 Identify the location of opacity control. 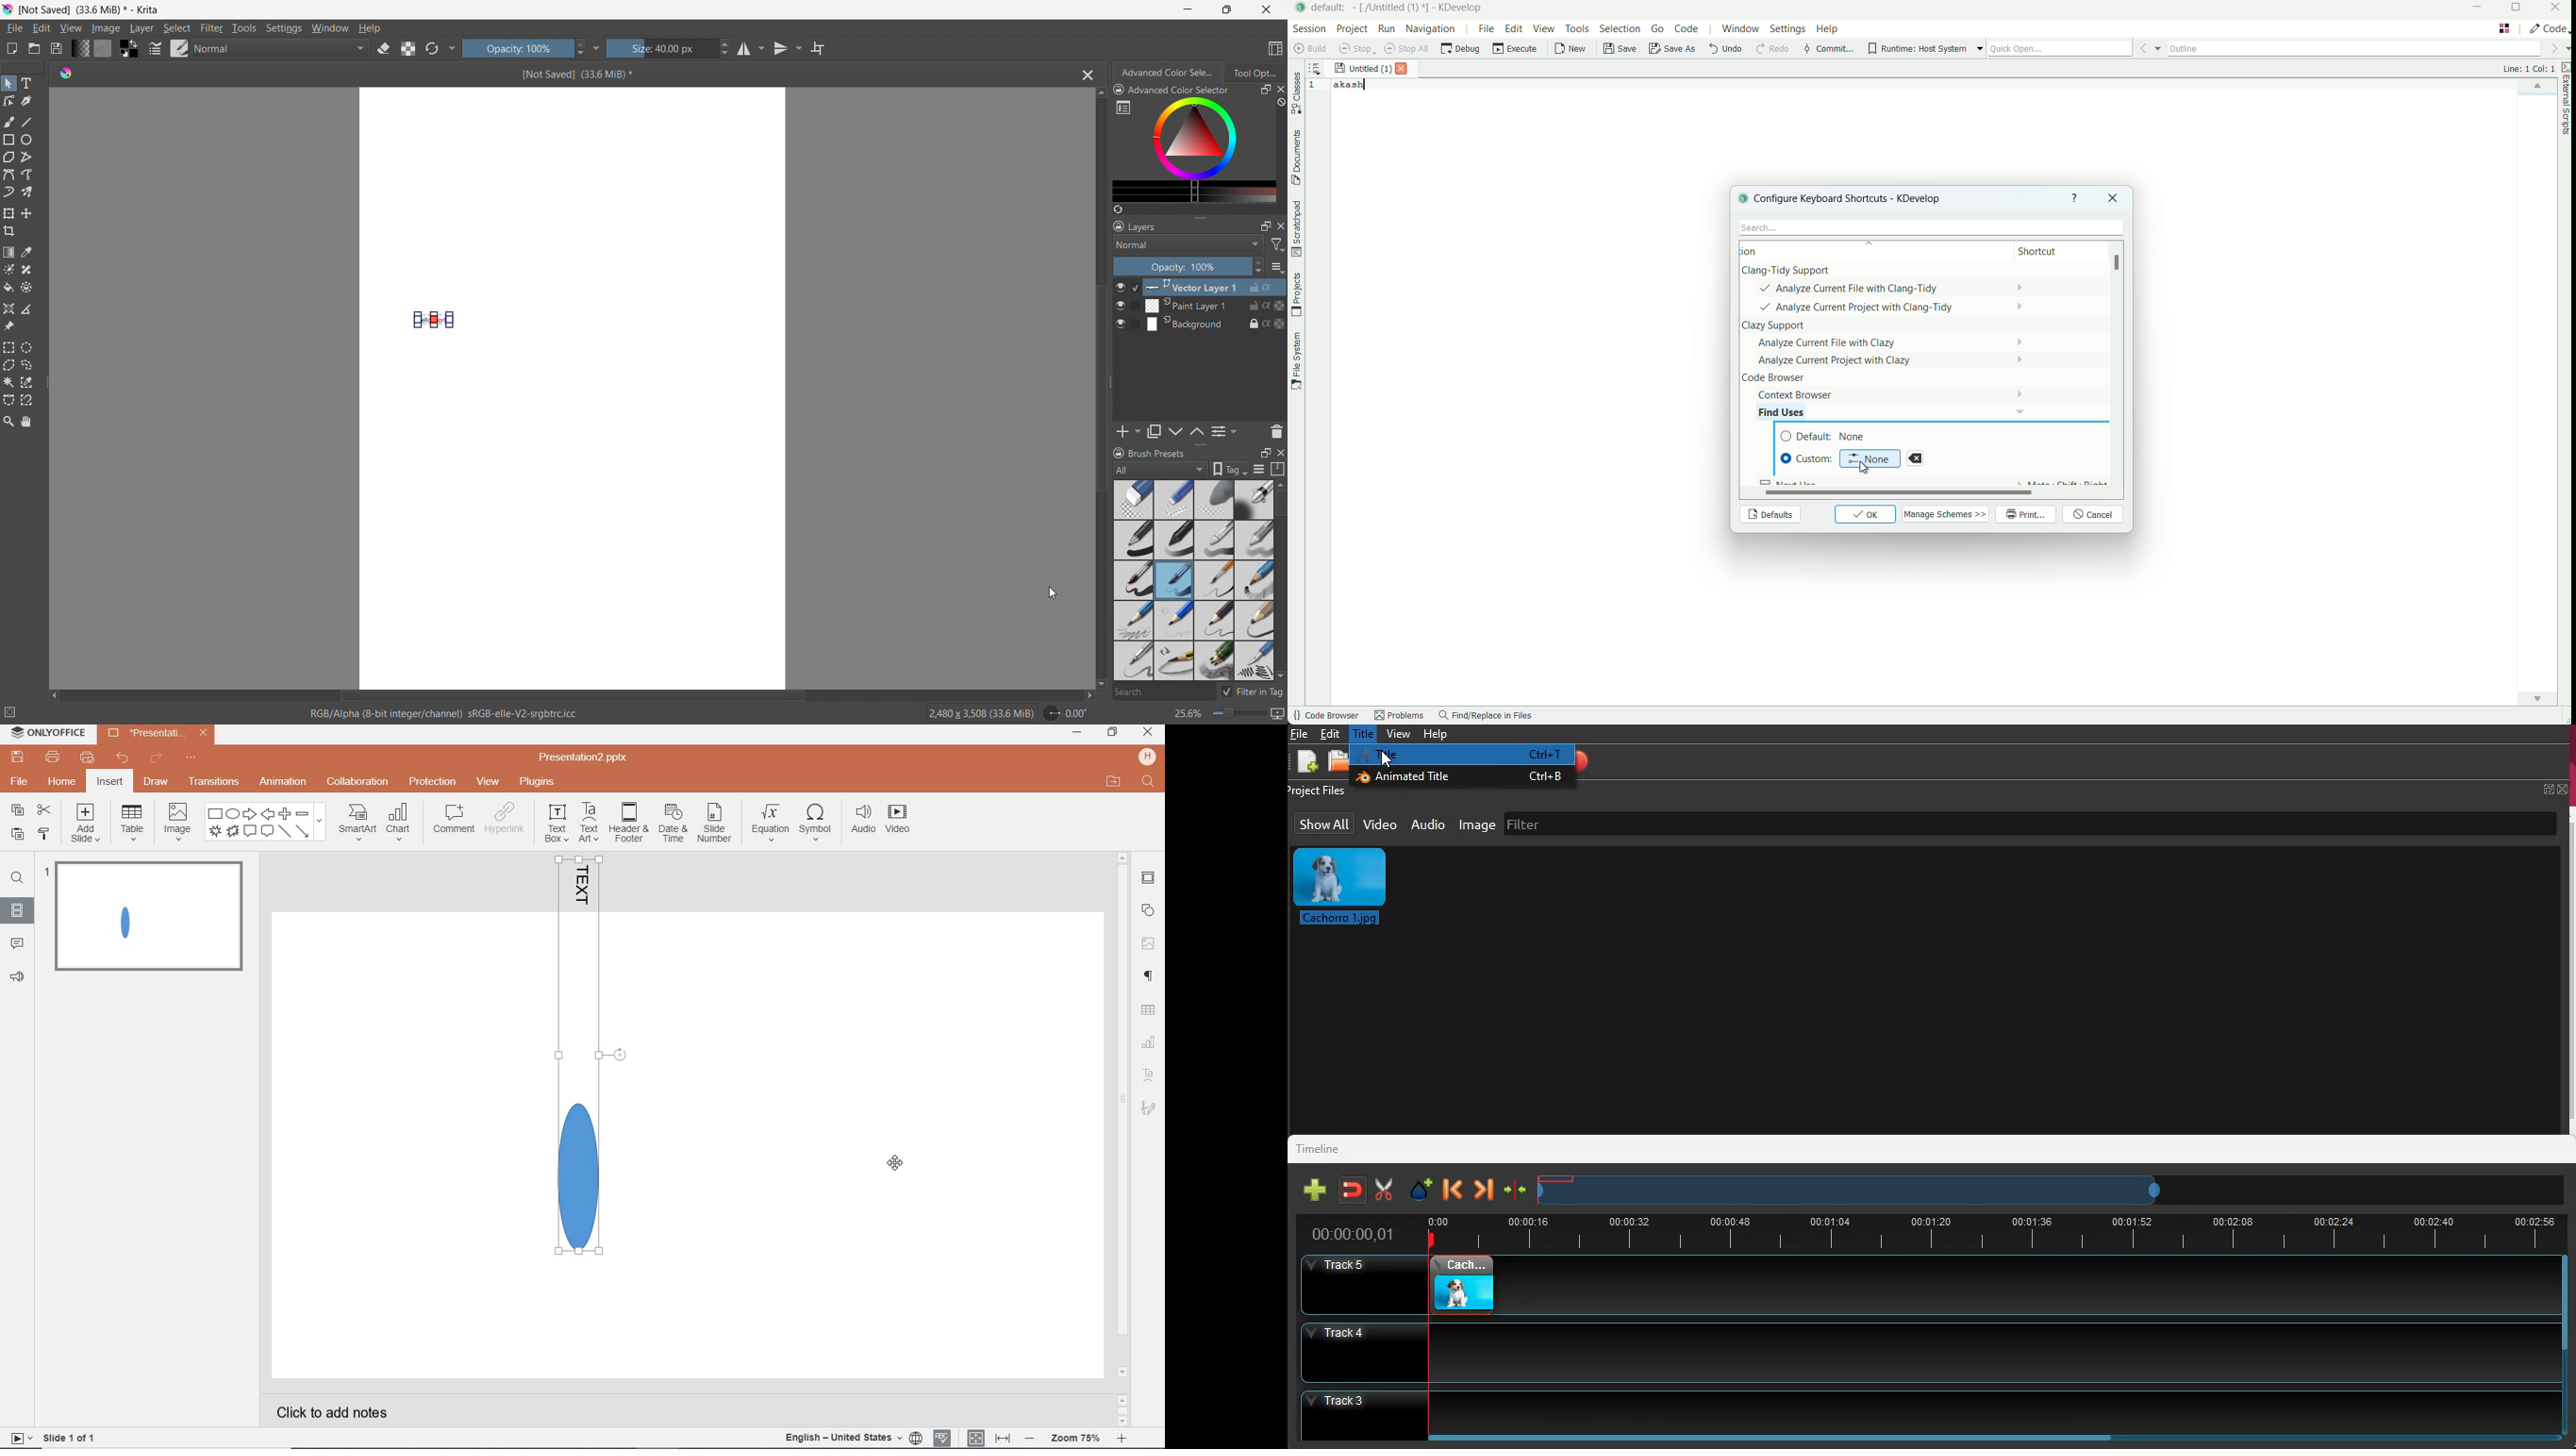
(1189, 266).